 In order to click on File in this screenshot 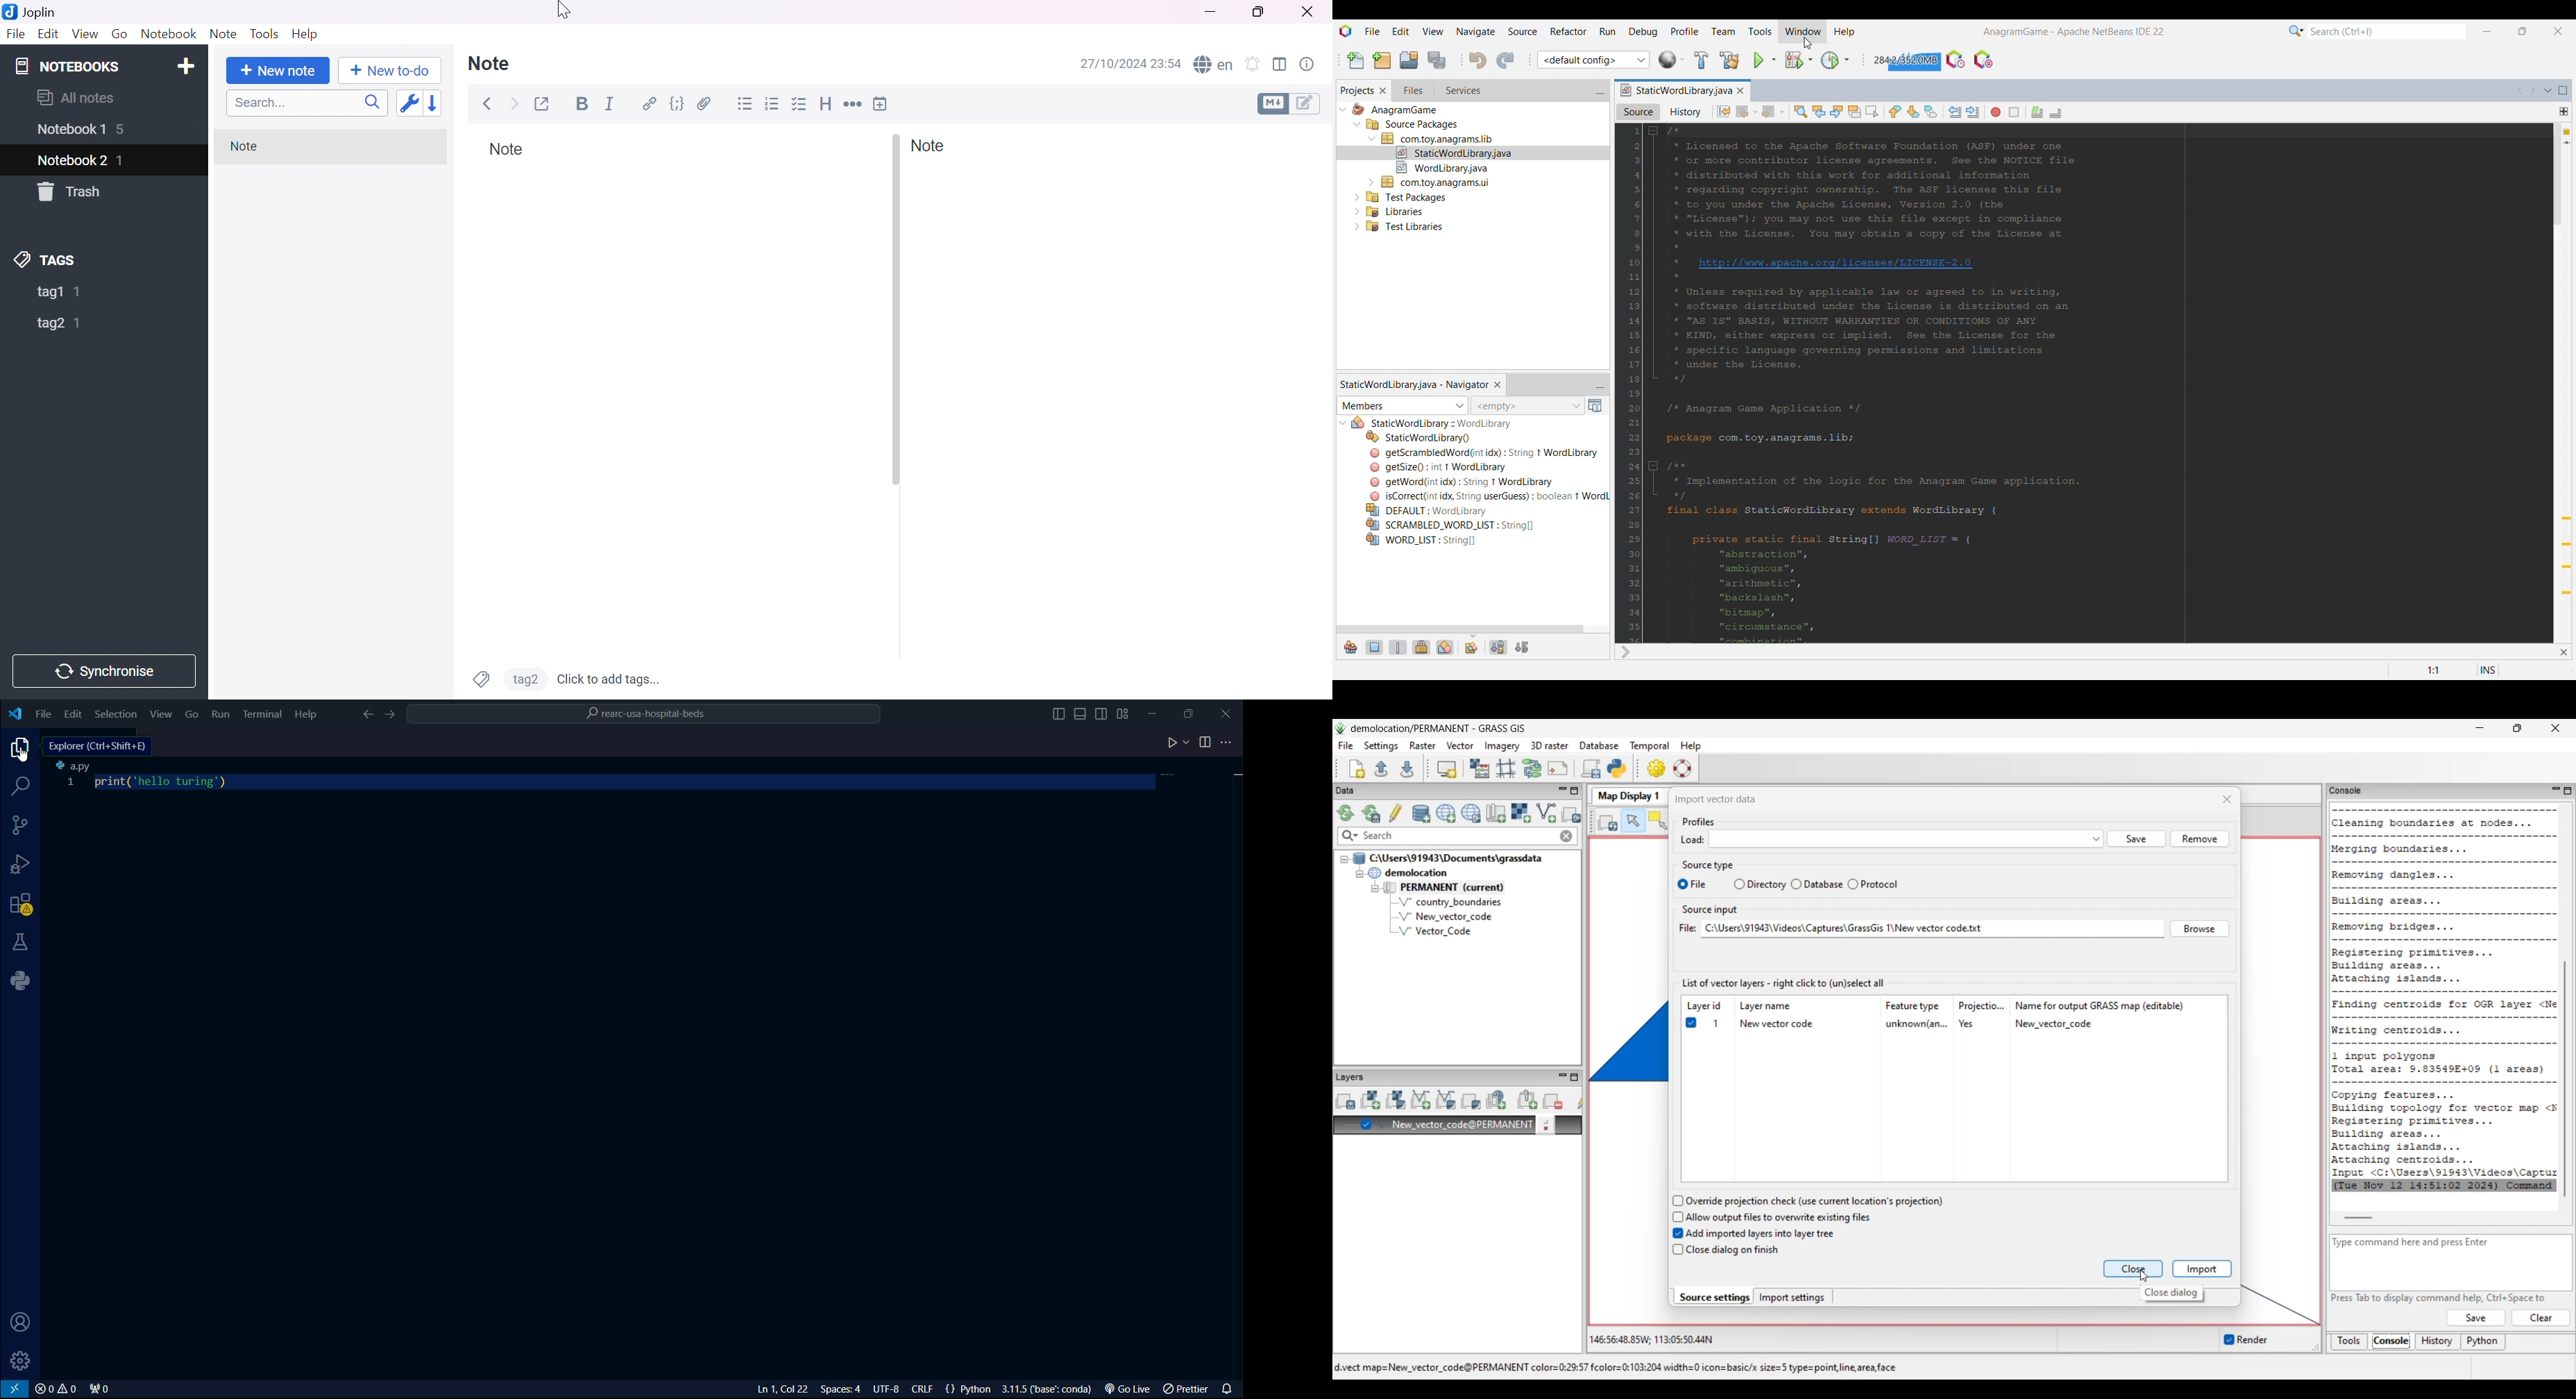, I will do `click(14, 34)`.